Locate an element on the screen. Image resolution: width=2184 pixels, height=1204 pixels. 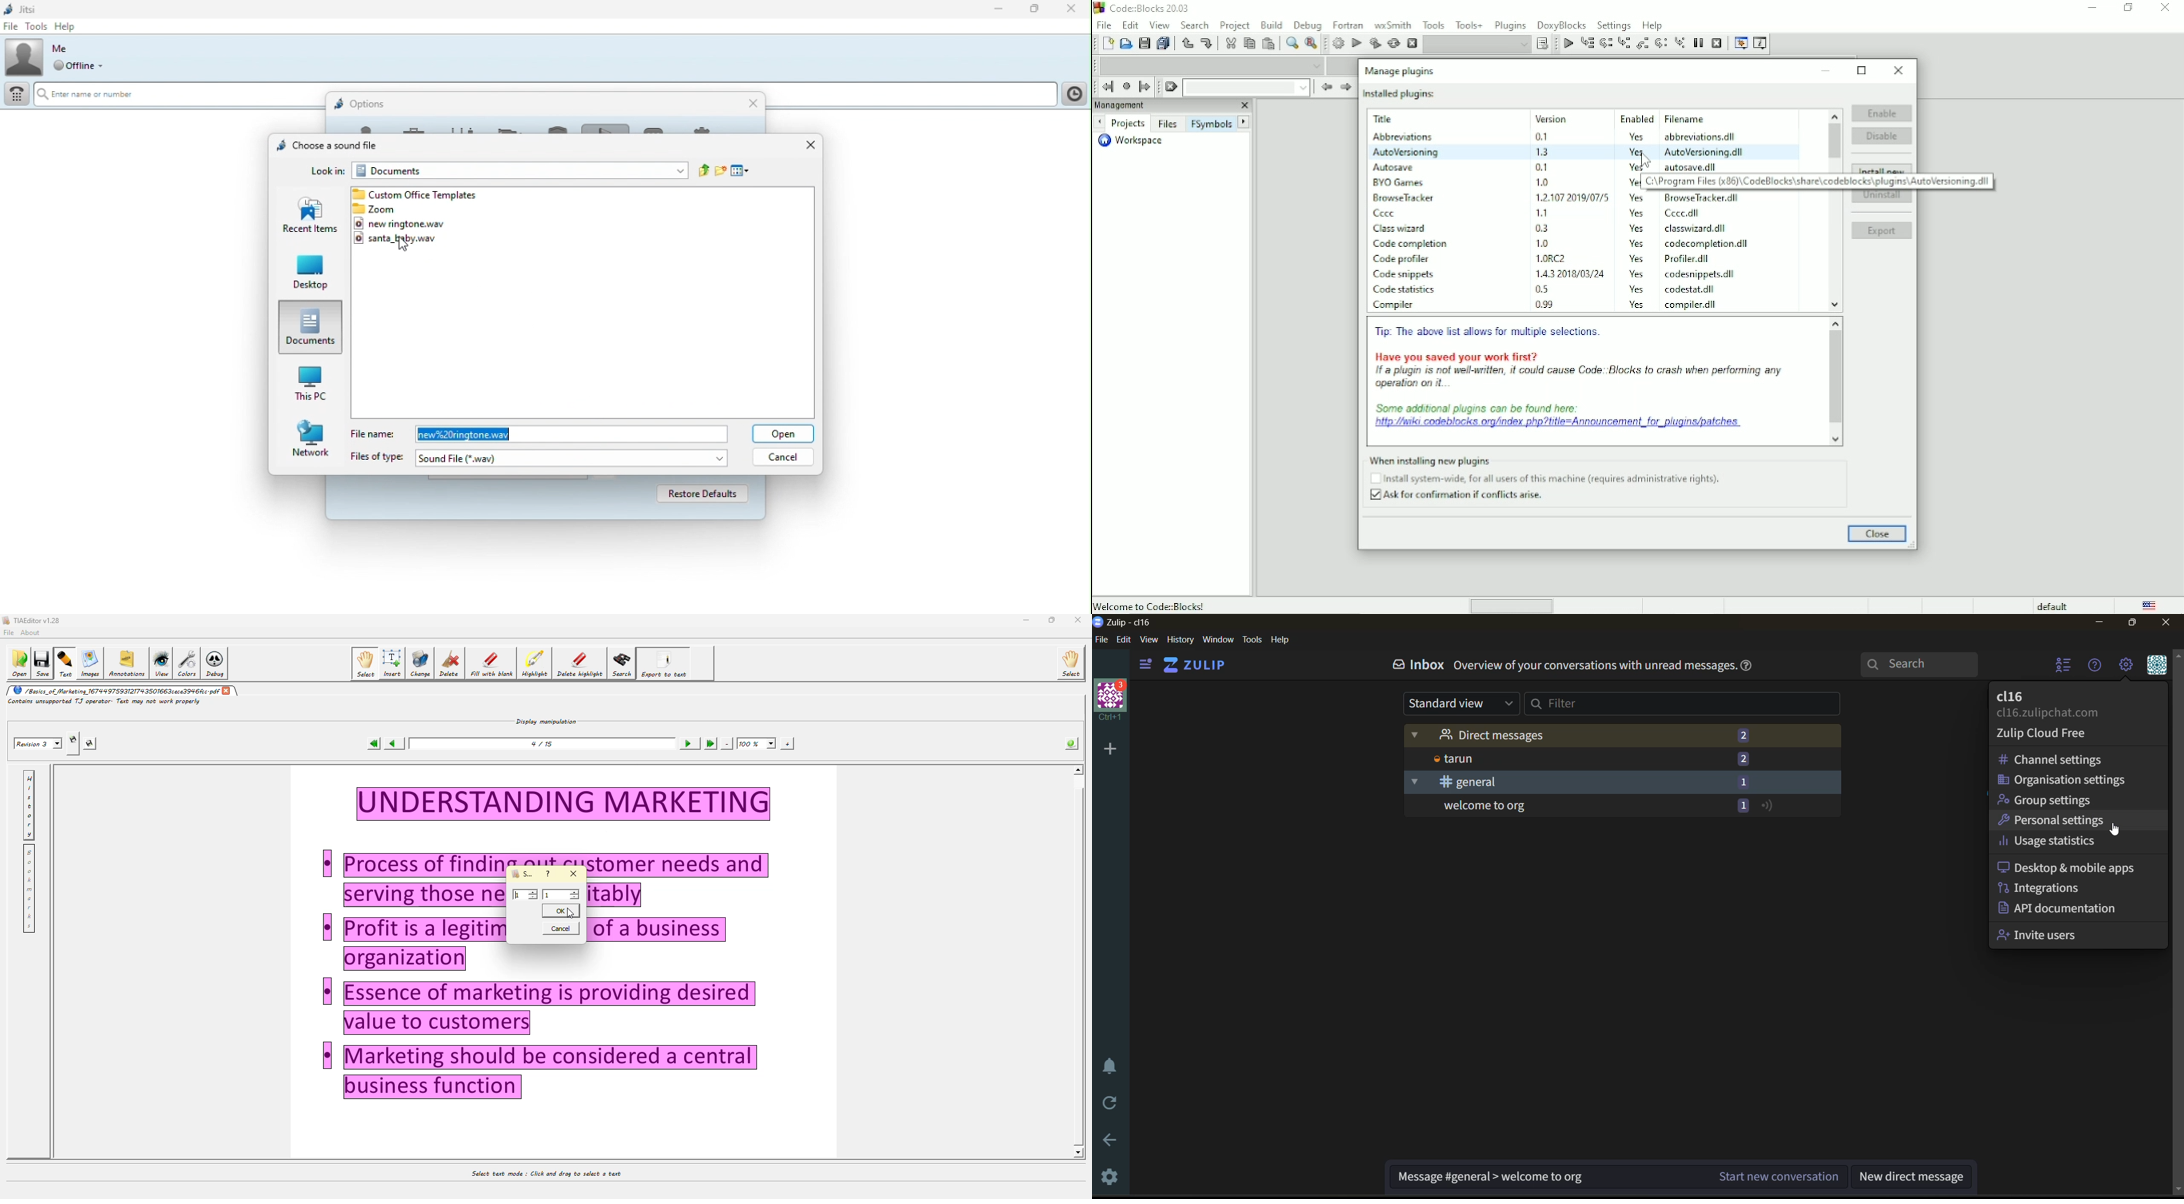
Filename is located at coordinates (1688, 118).